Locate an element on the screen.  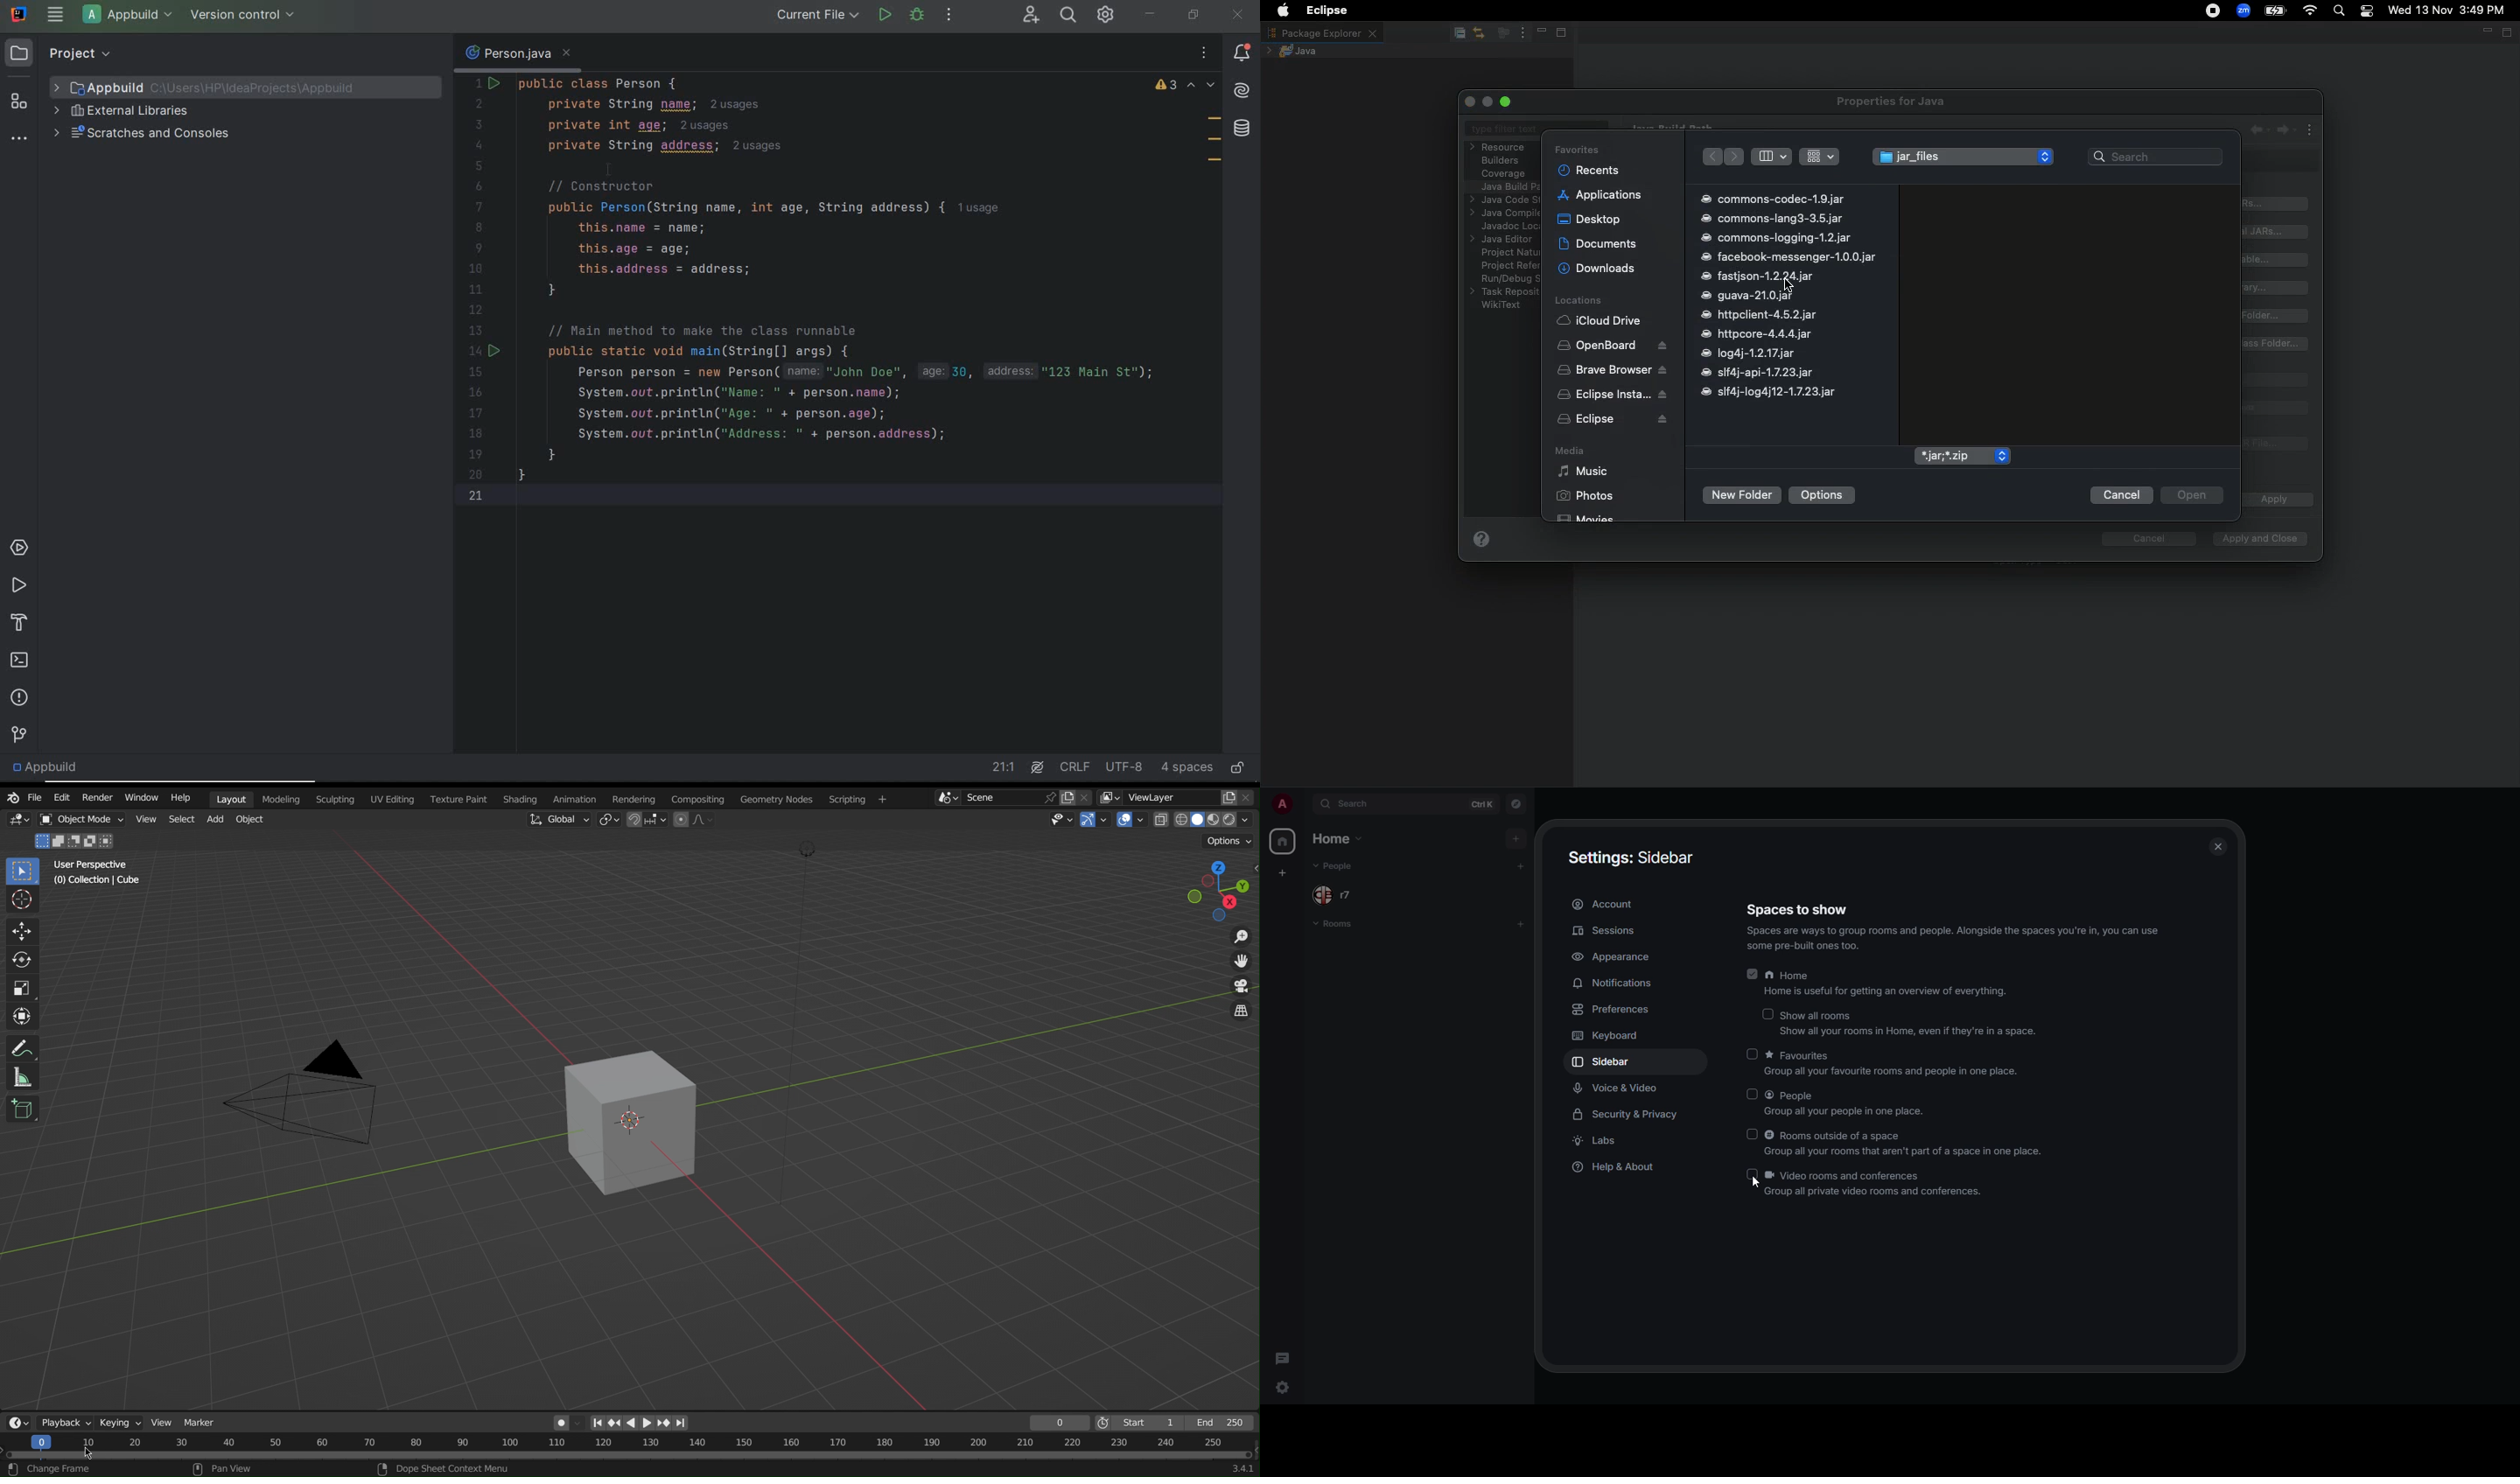
Show Gizmo is located at coordinates (1096, 819).